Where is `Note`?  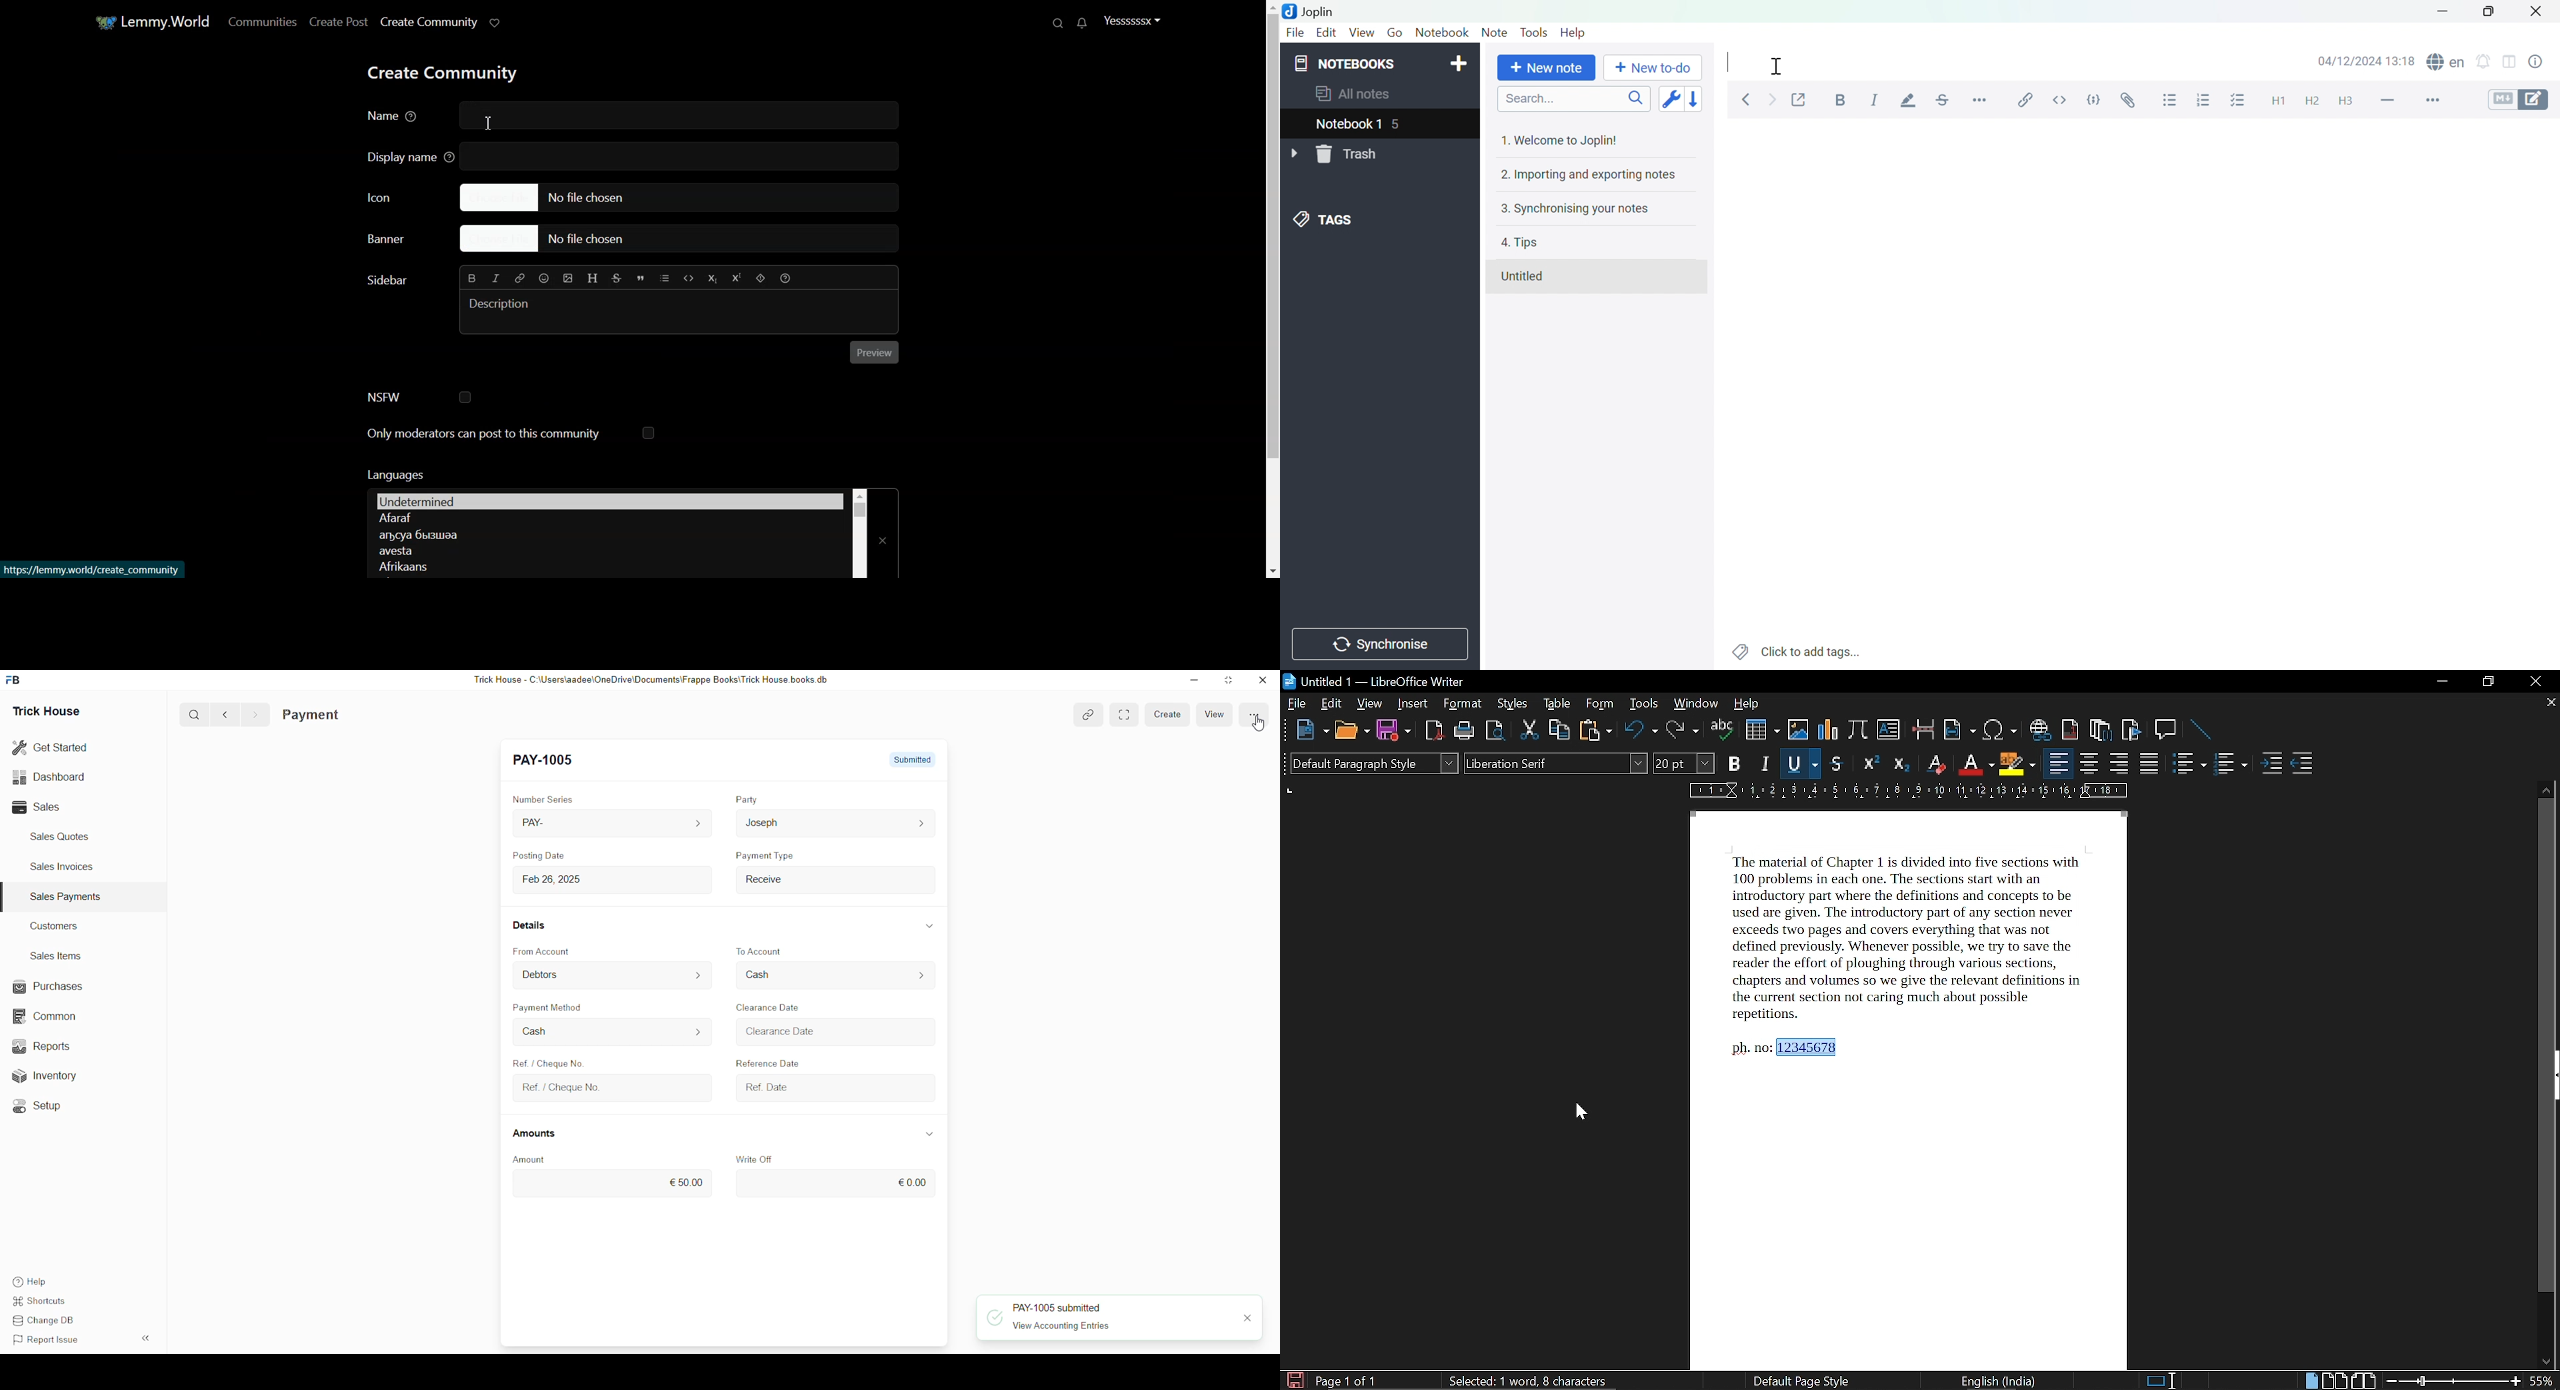
Note is located at coordinates (1493, 33).